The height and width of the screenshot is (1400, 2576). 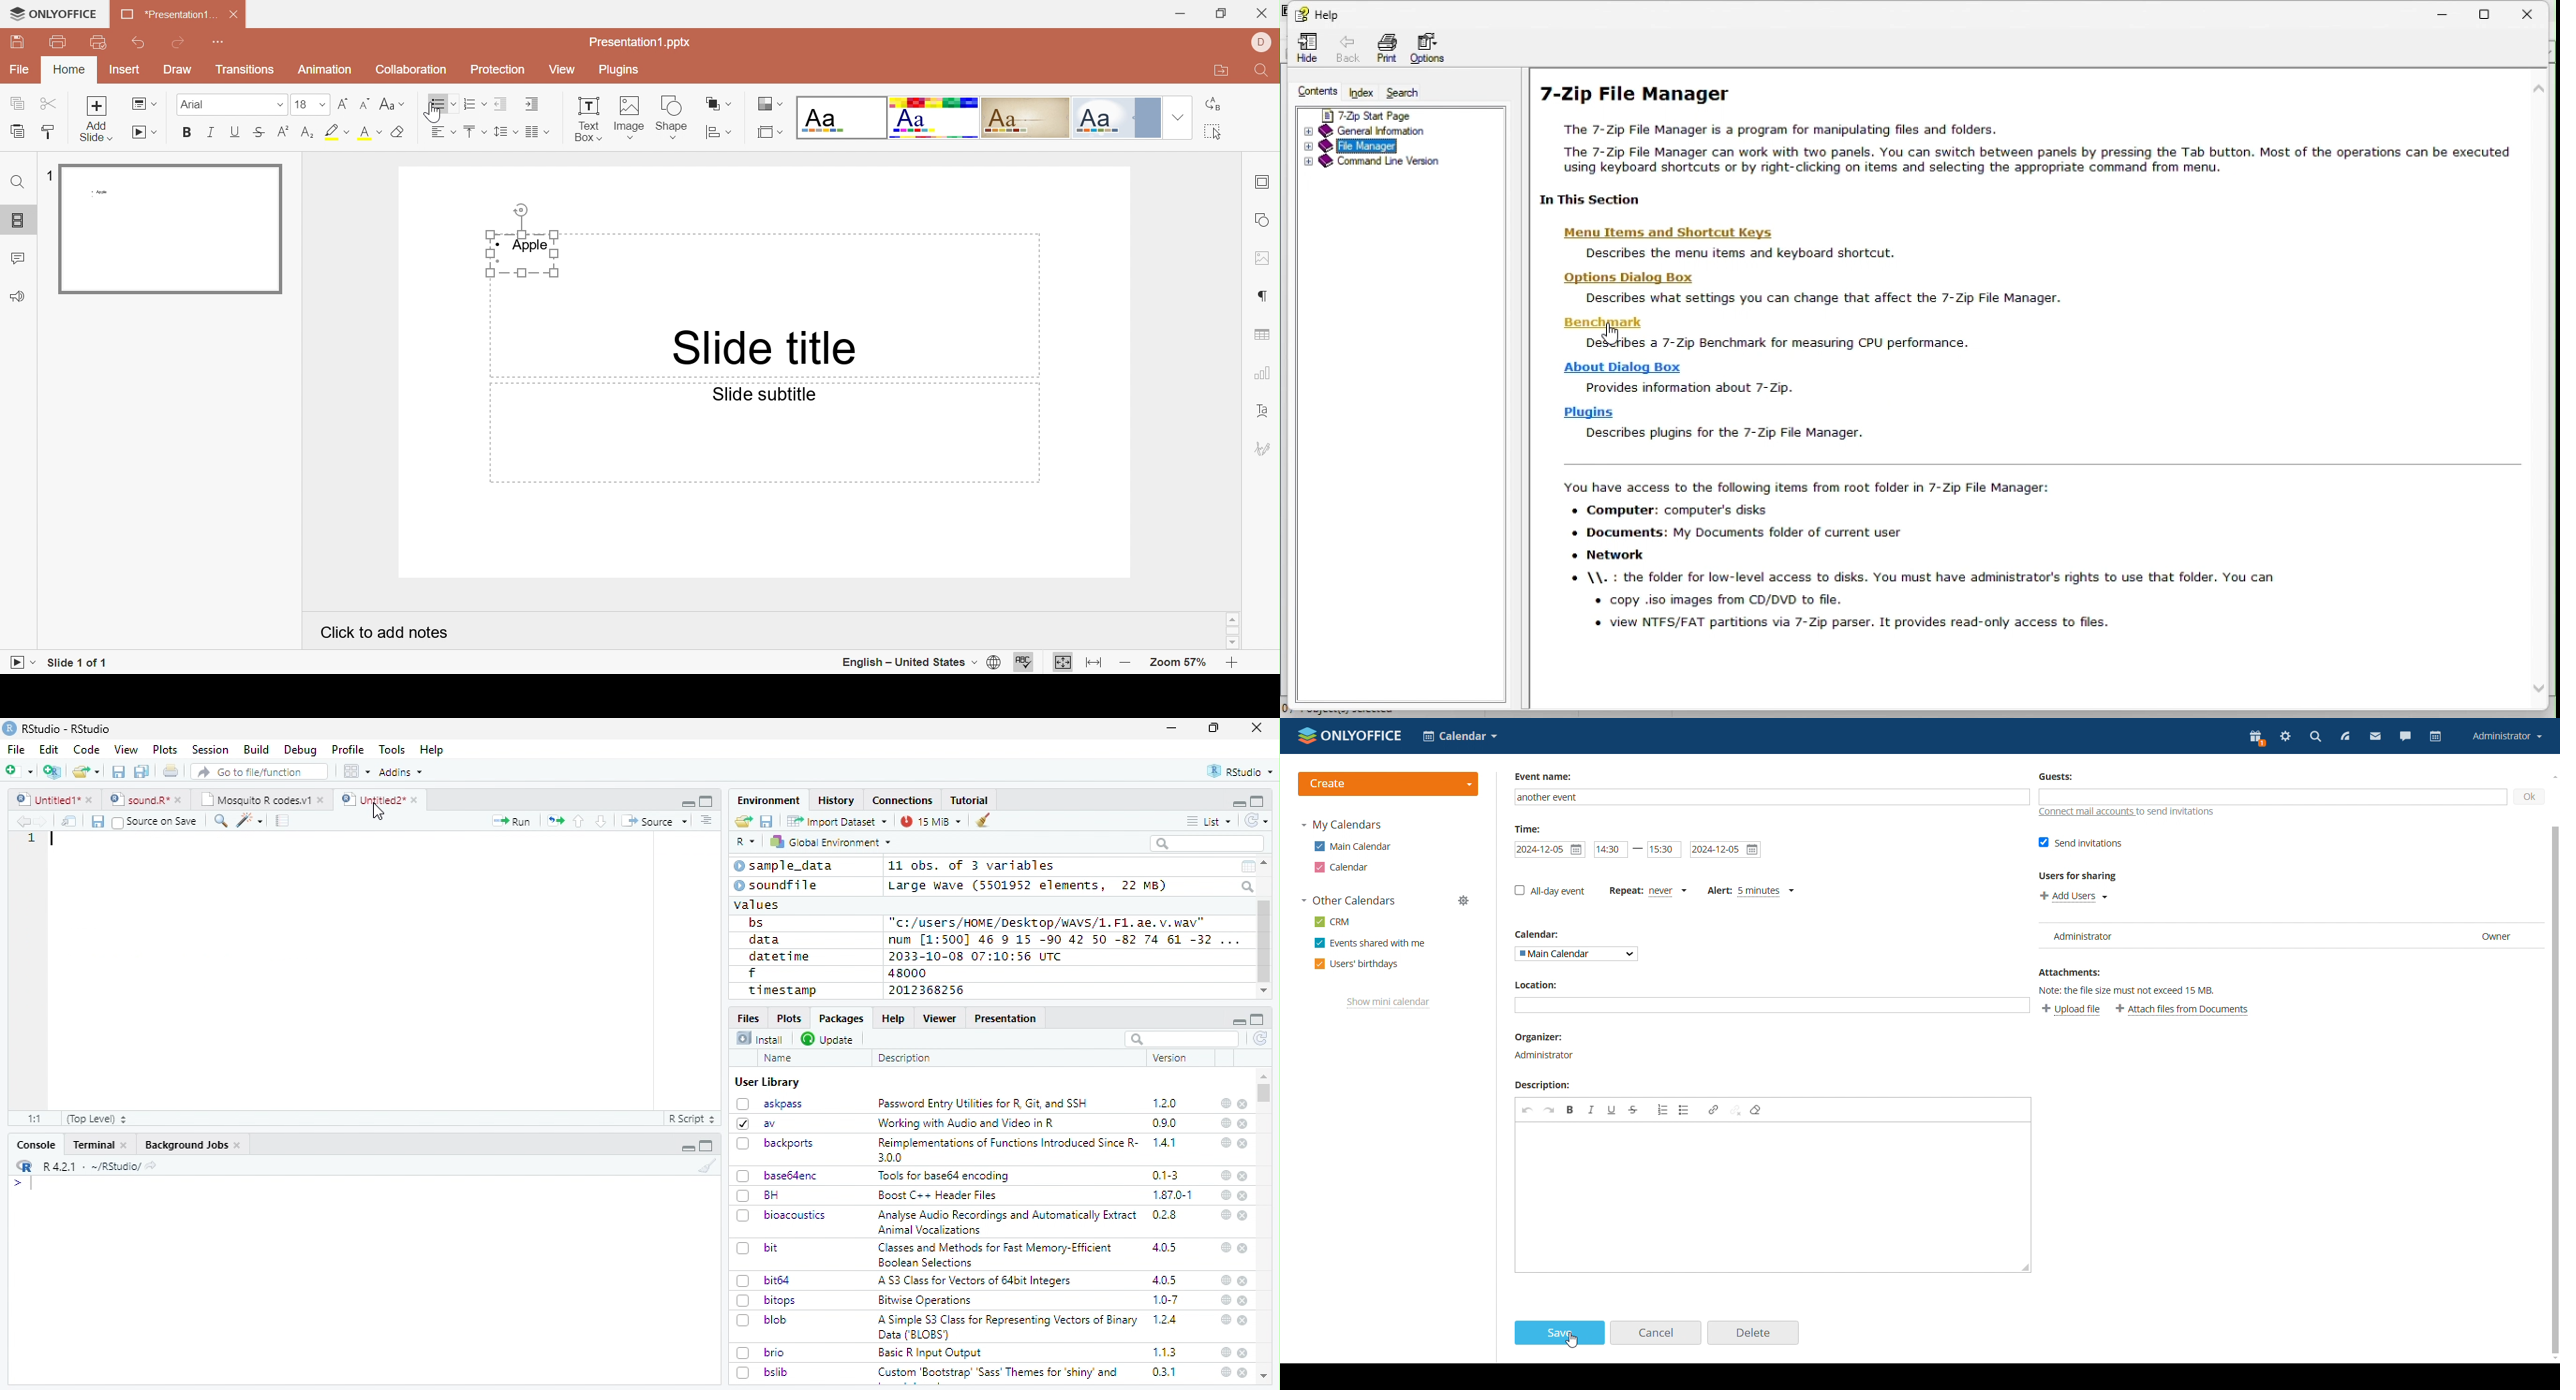 I want to click on Go to previous section, so click(x=580, y=821).